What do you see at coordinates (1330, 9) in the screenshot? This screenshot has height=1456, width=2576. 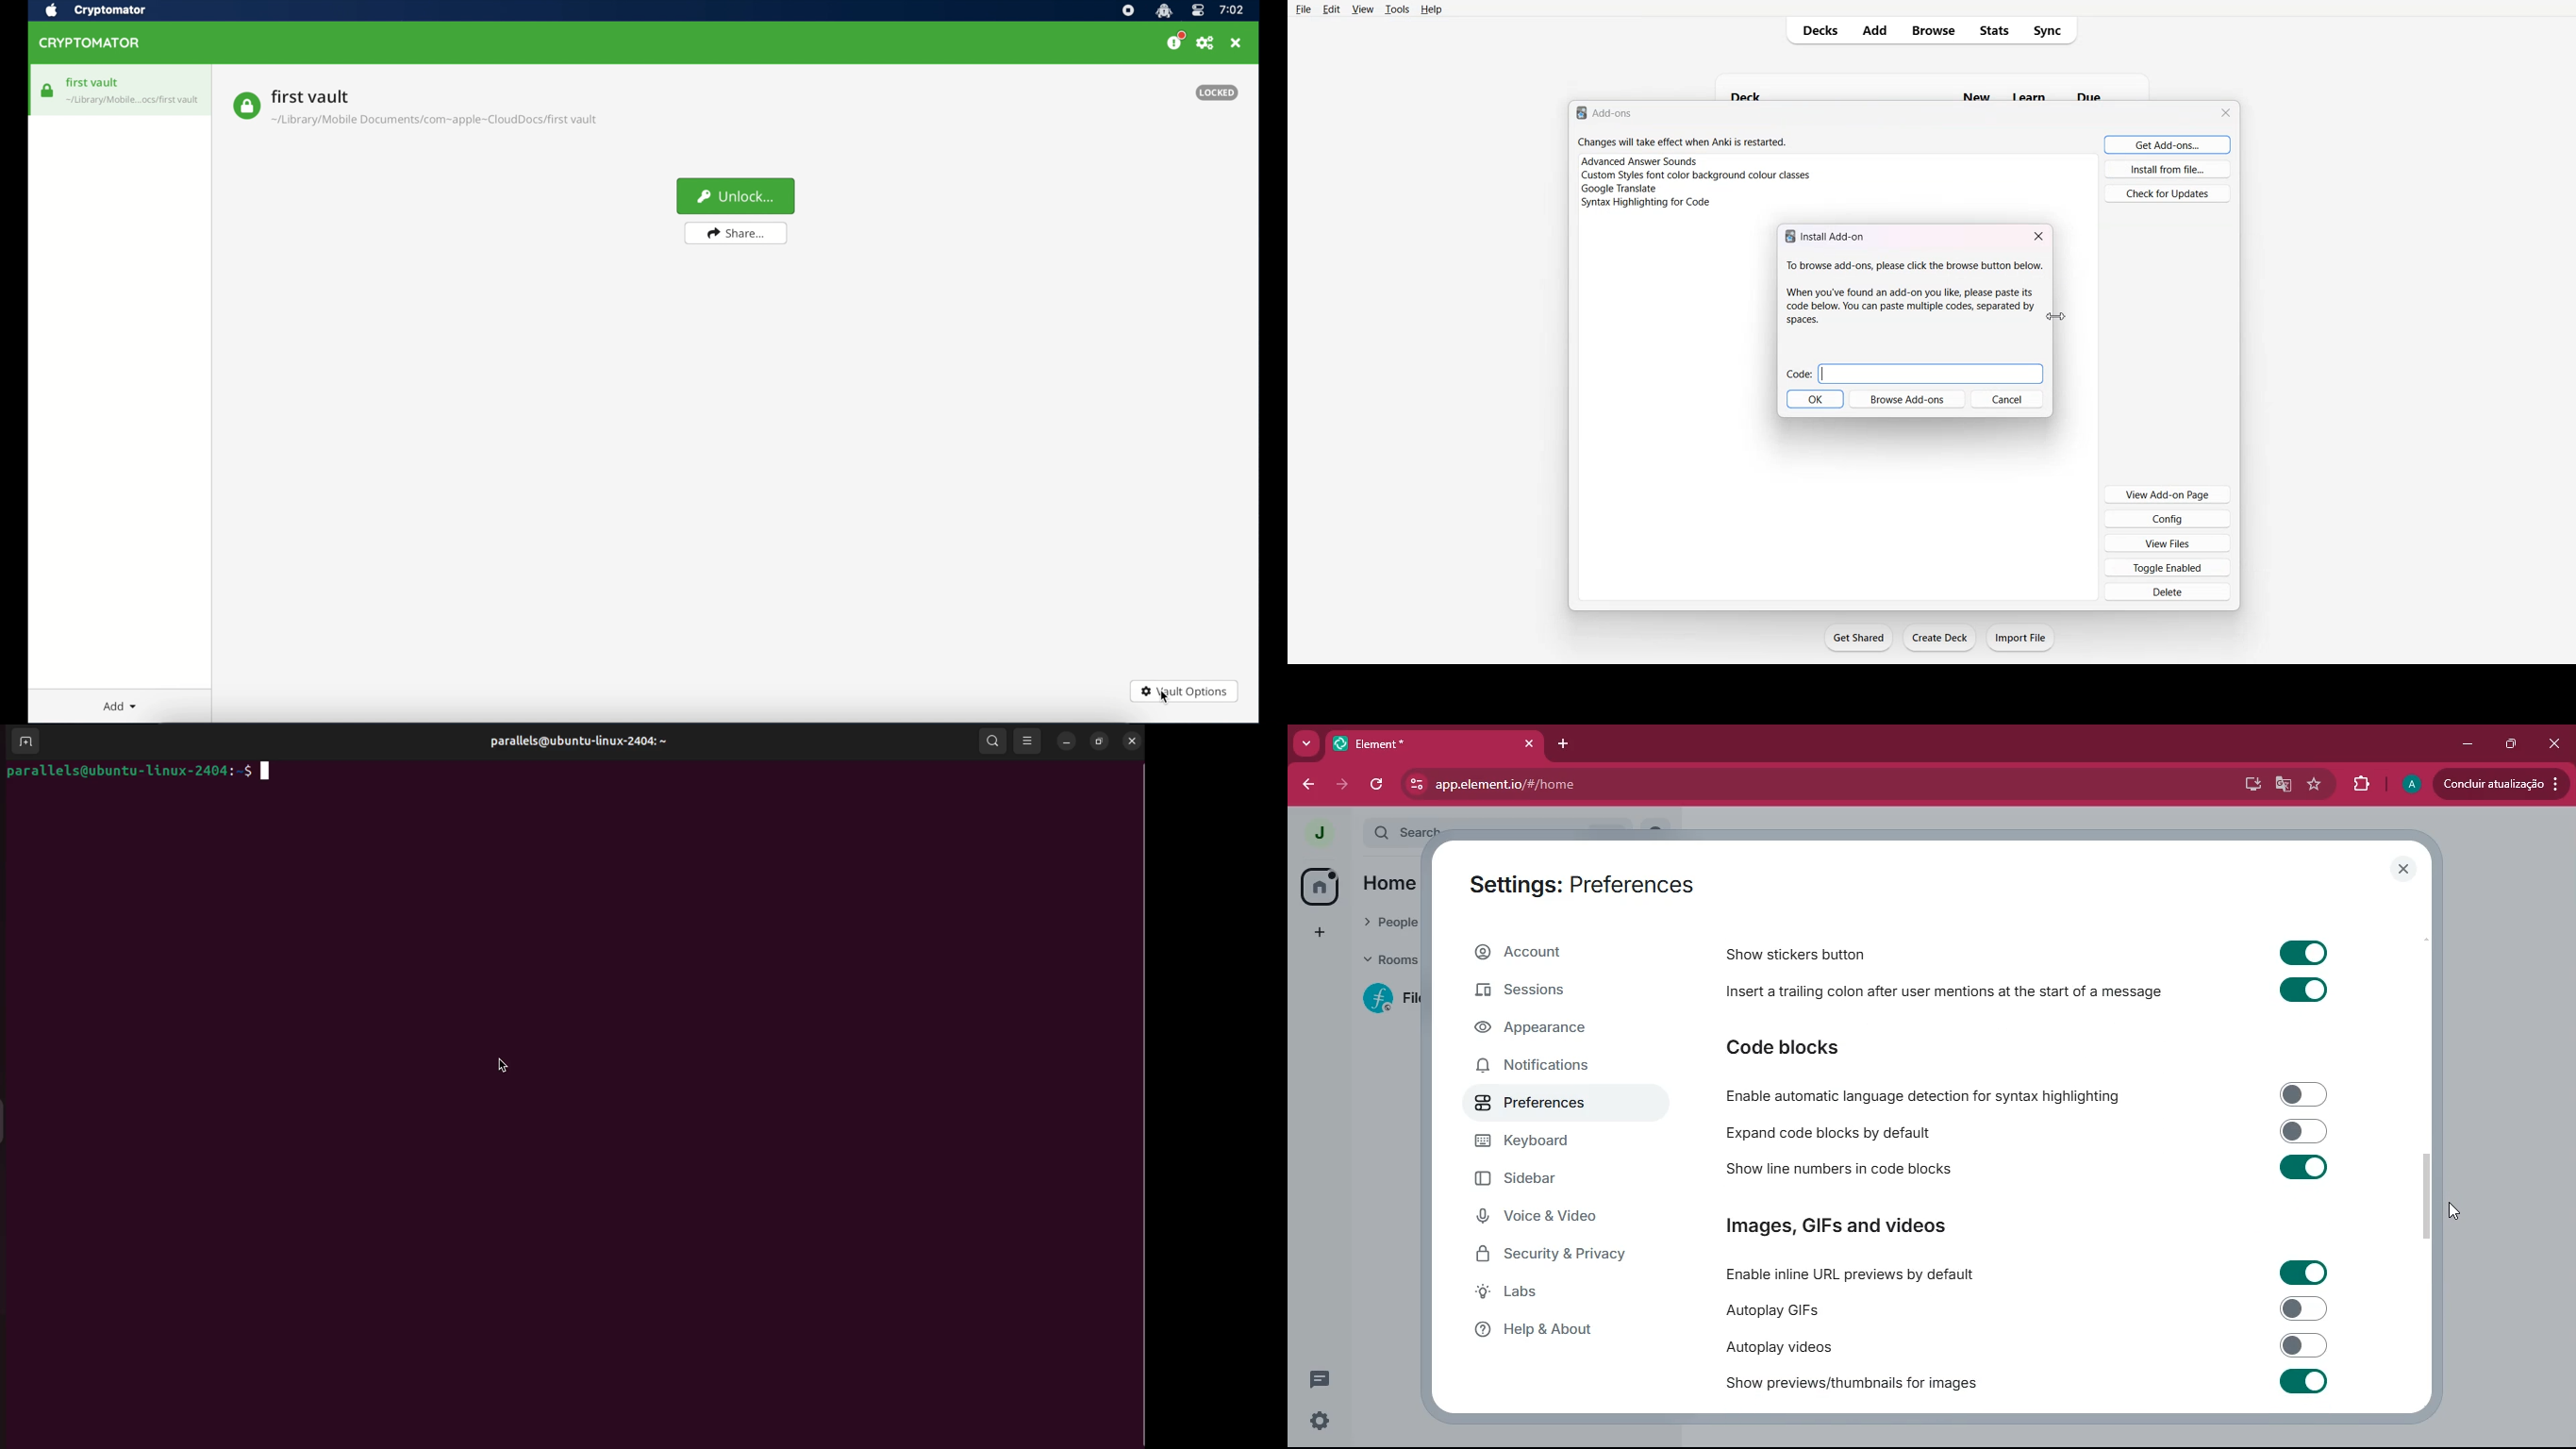 I see `Edit` at bounding box center [1330, 9].